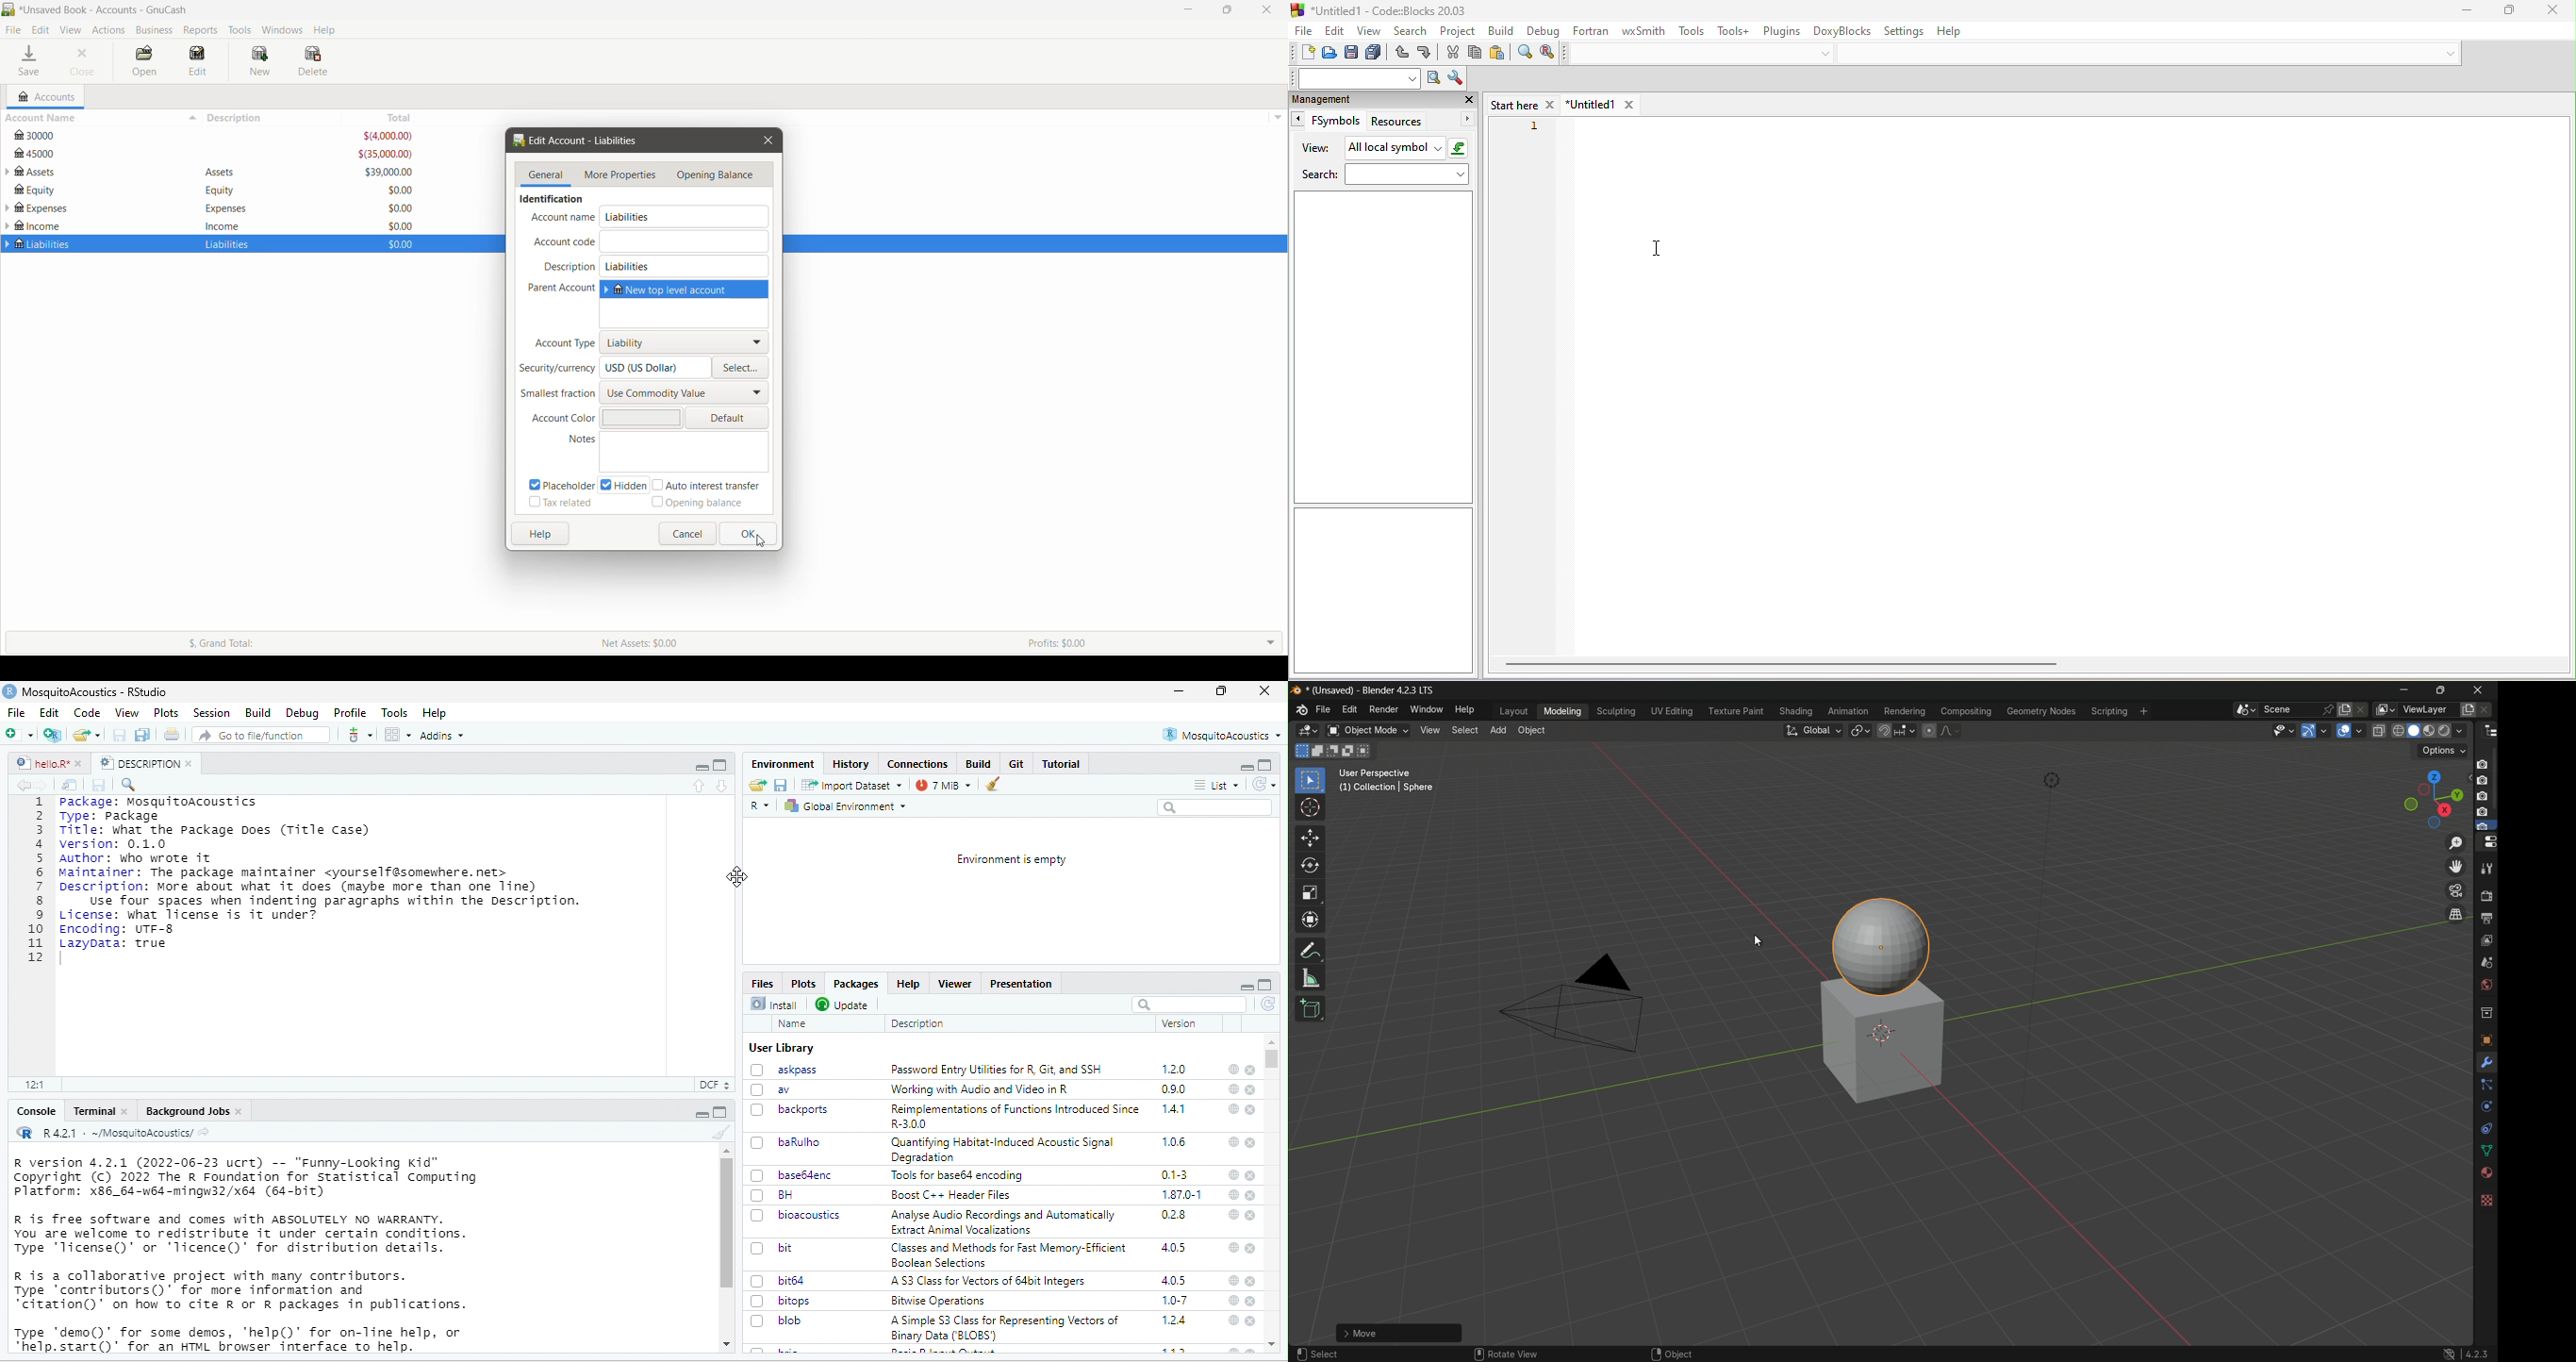 The height and width of the screenshot is (1372, 2576). What do you see at coordinates (126, 711) in the screenshot?
I see `View` at bounding box center [126, 711].